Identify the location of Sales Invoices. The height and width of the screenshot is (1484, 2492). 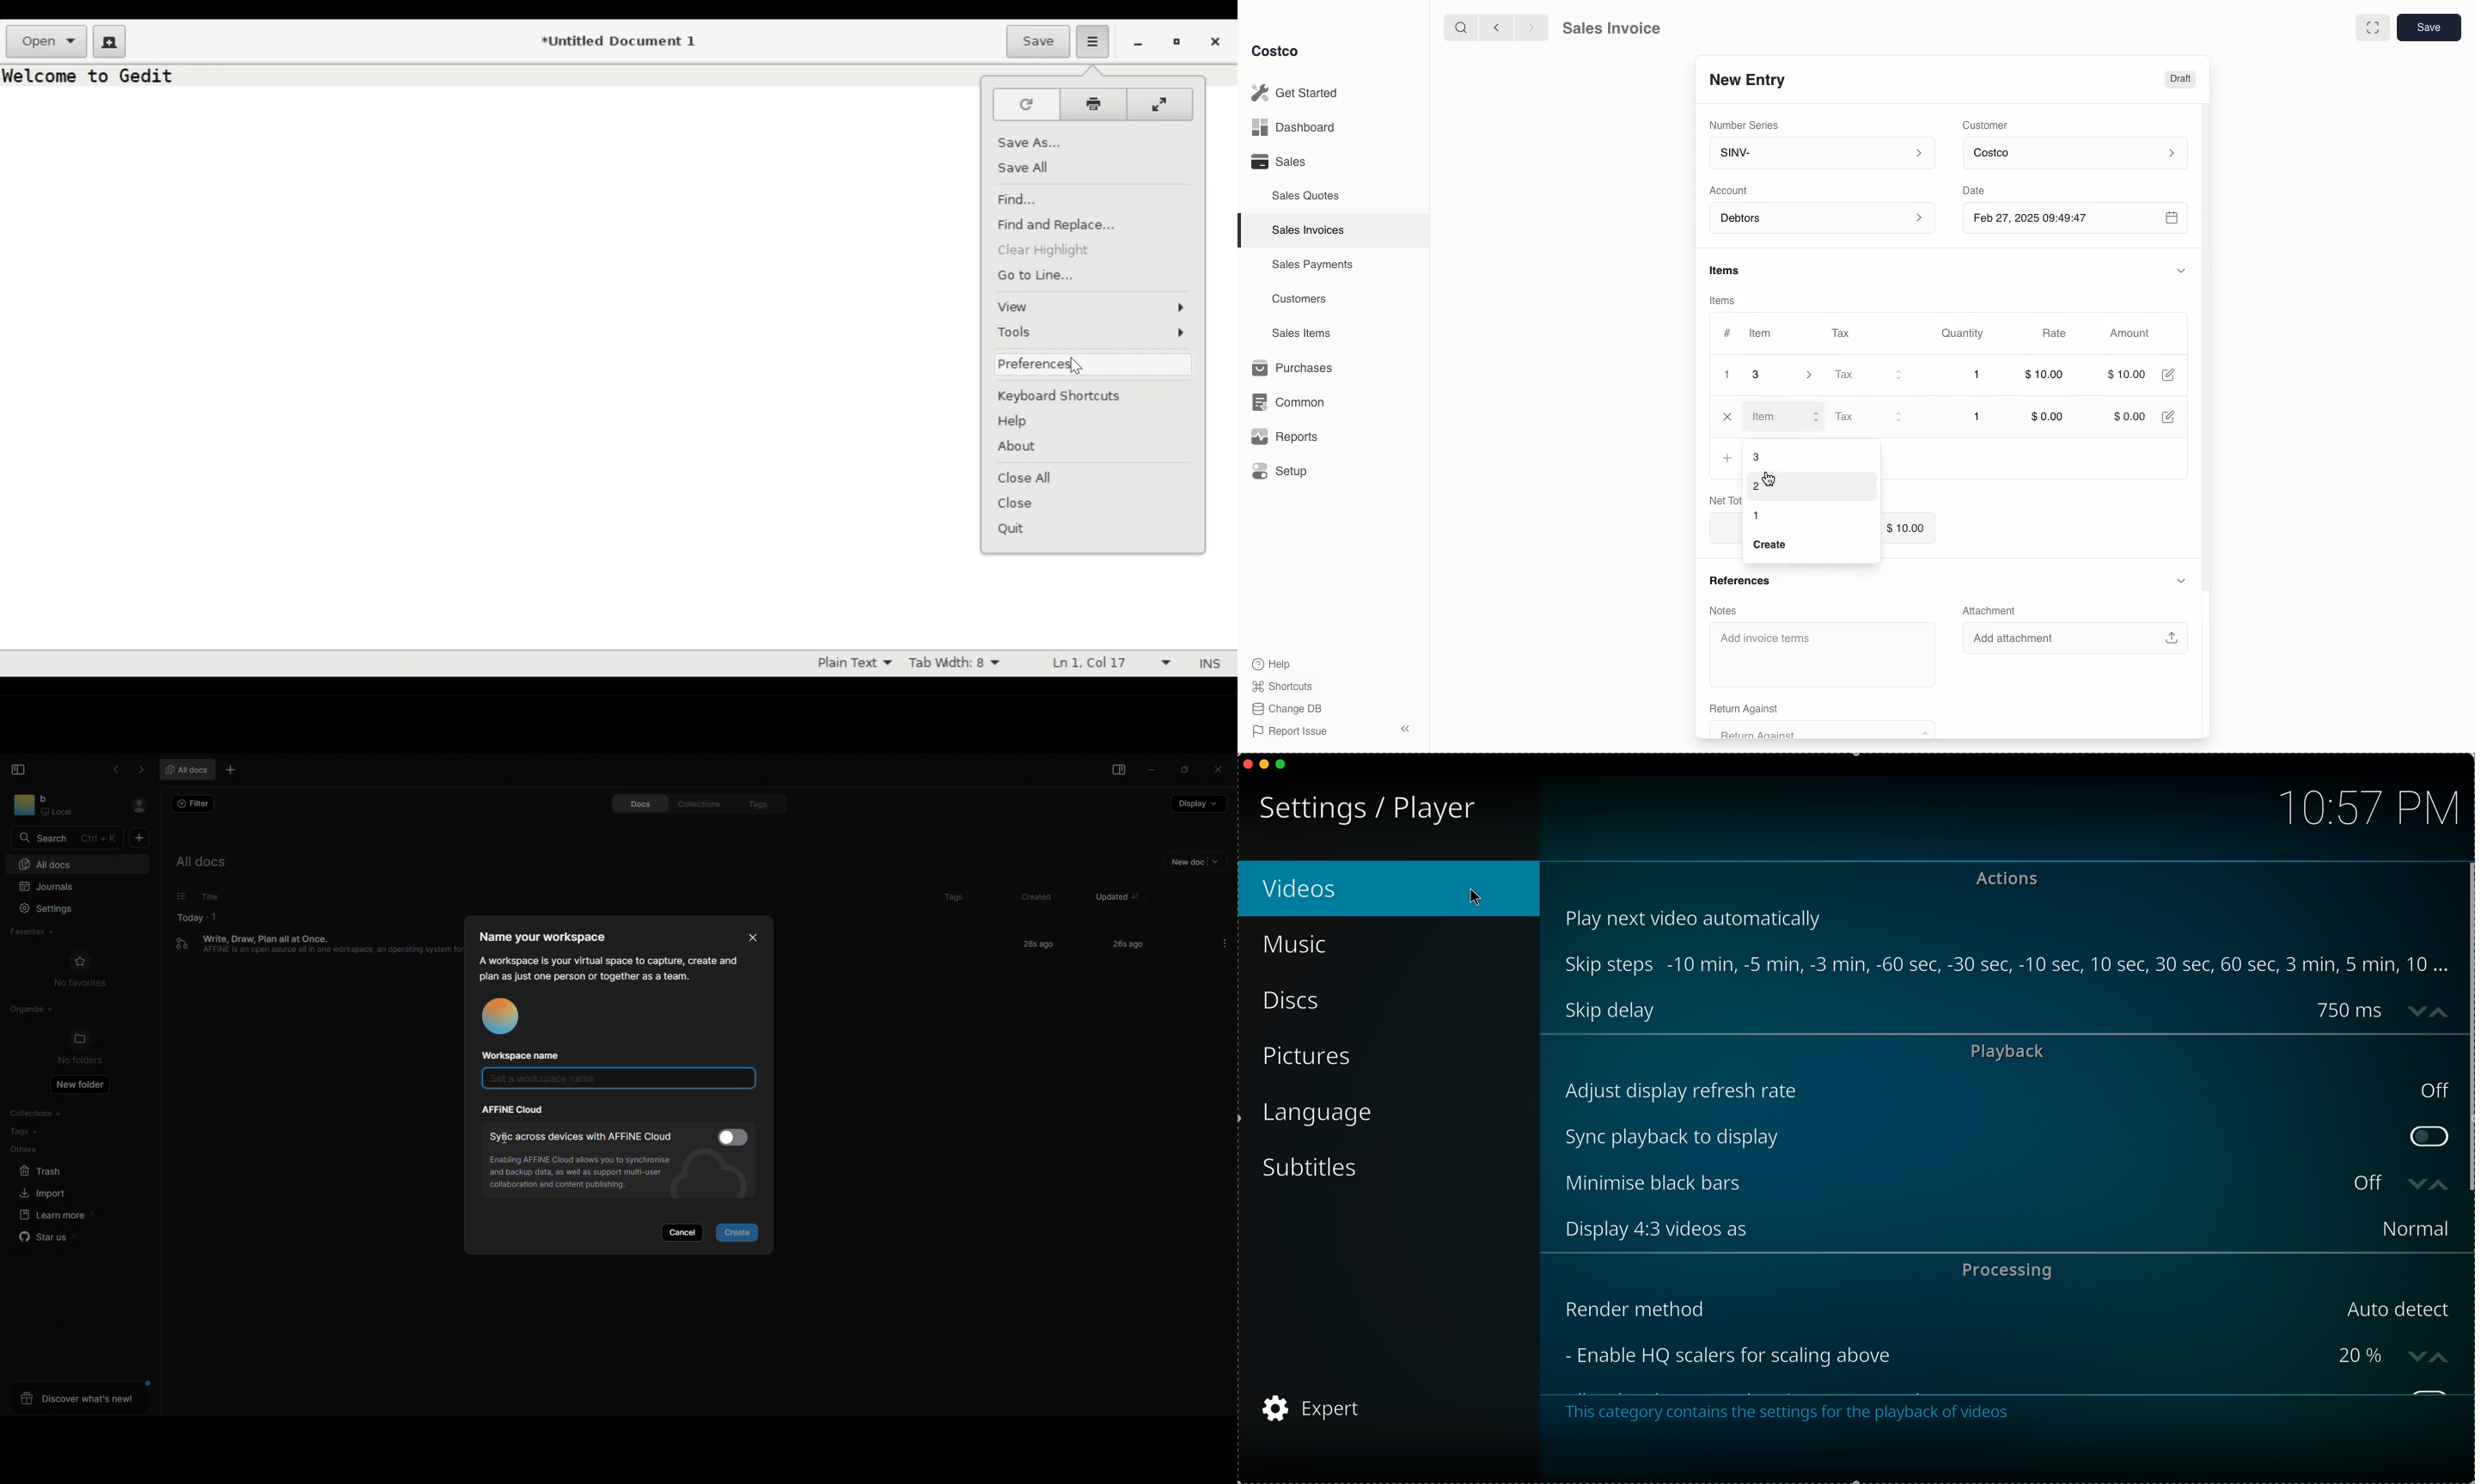
(1311, 229).